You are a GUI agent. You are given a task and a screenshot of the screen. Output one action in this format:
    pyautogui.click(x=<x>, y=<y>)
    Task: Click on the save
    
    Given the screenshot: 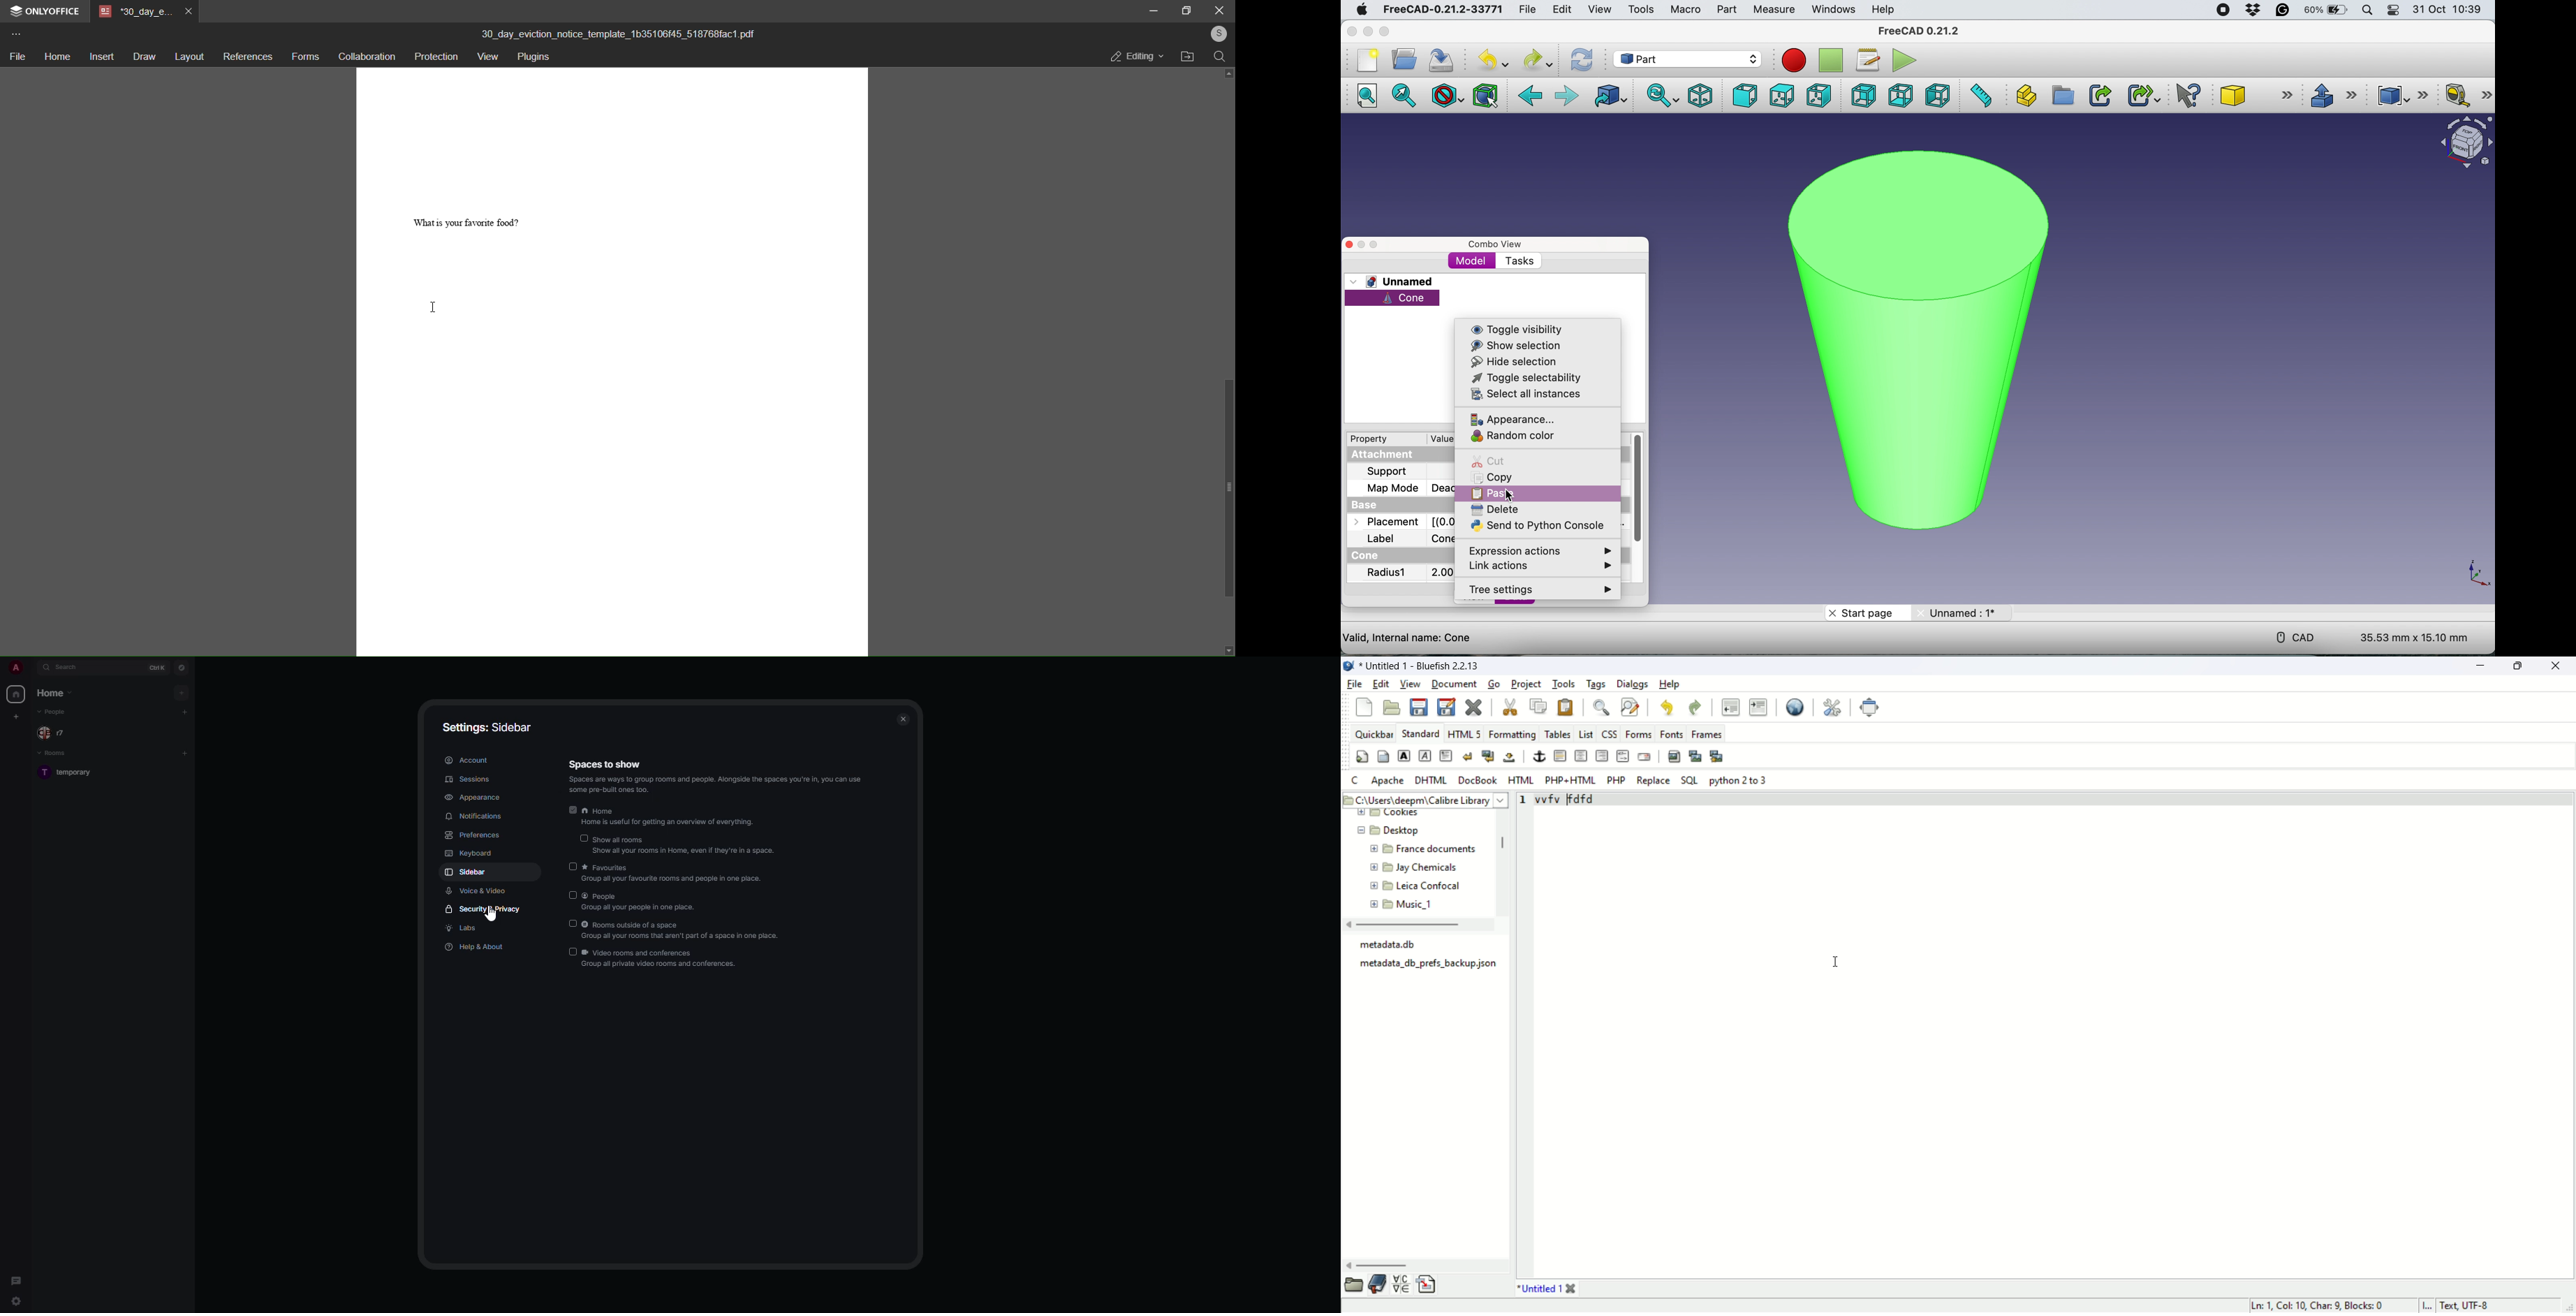 What is the action you would take?
    pyautogui.click(x=1441, y=59)
    